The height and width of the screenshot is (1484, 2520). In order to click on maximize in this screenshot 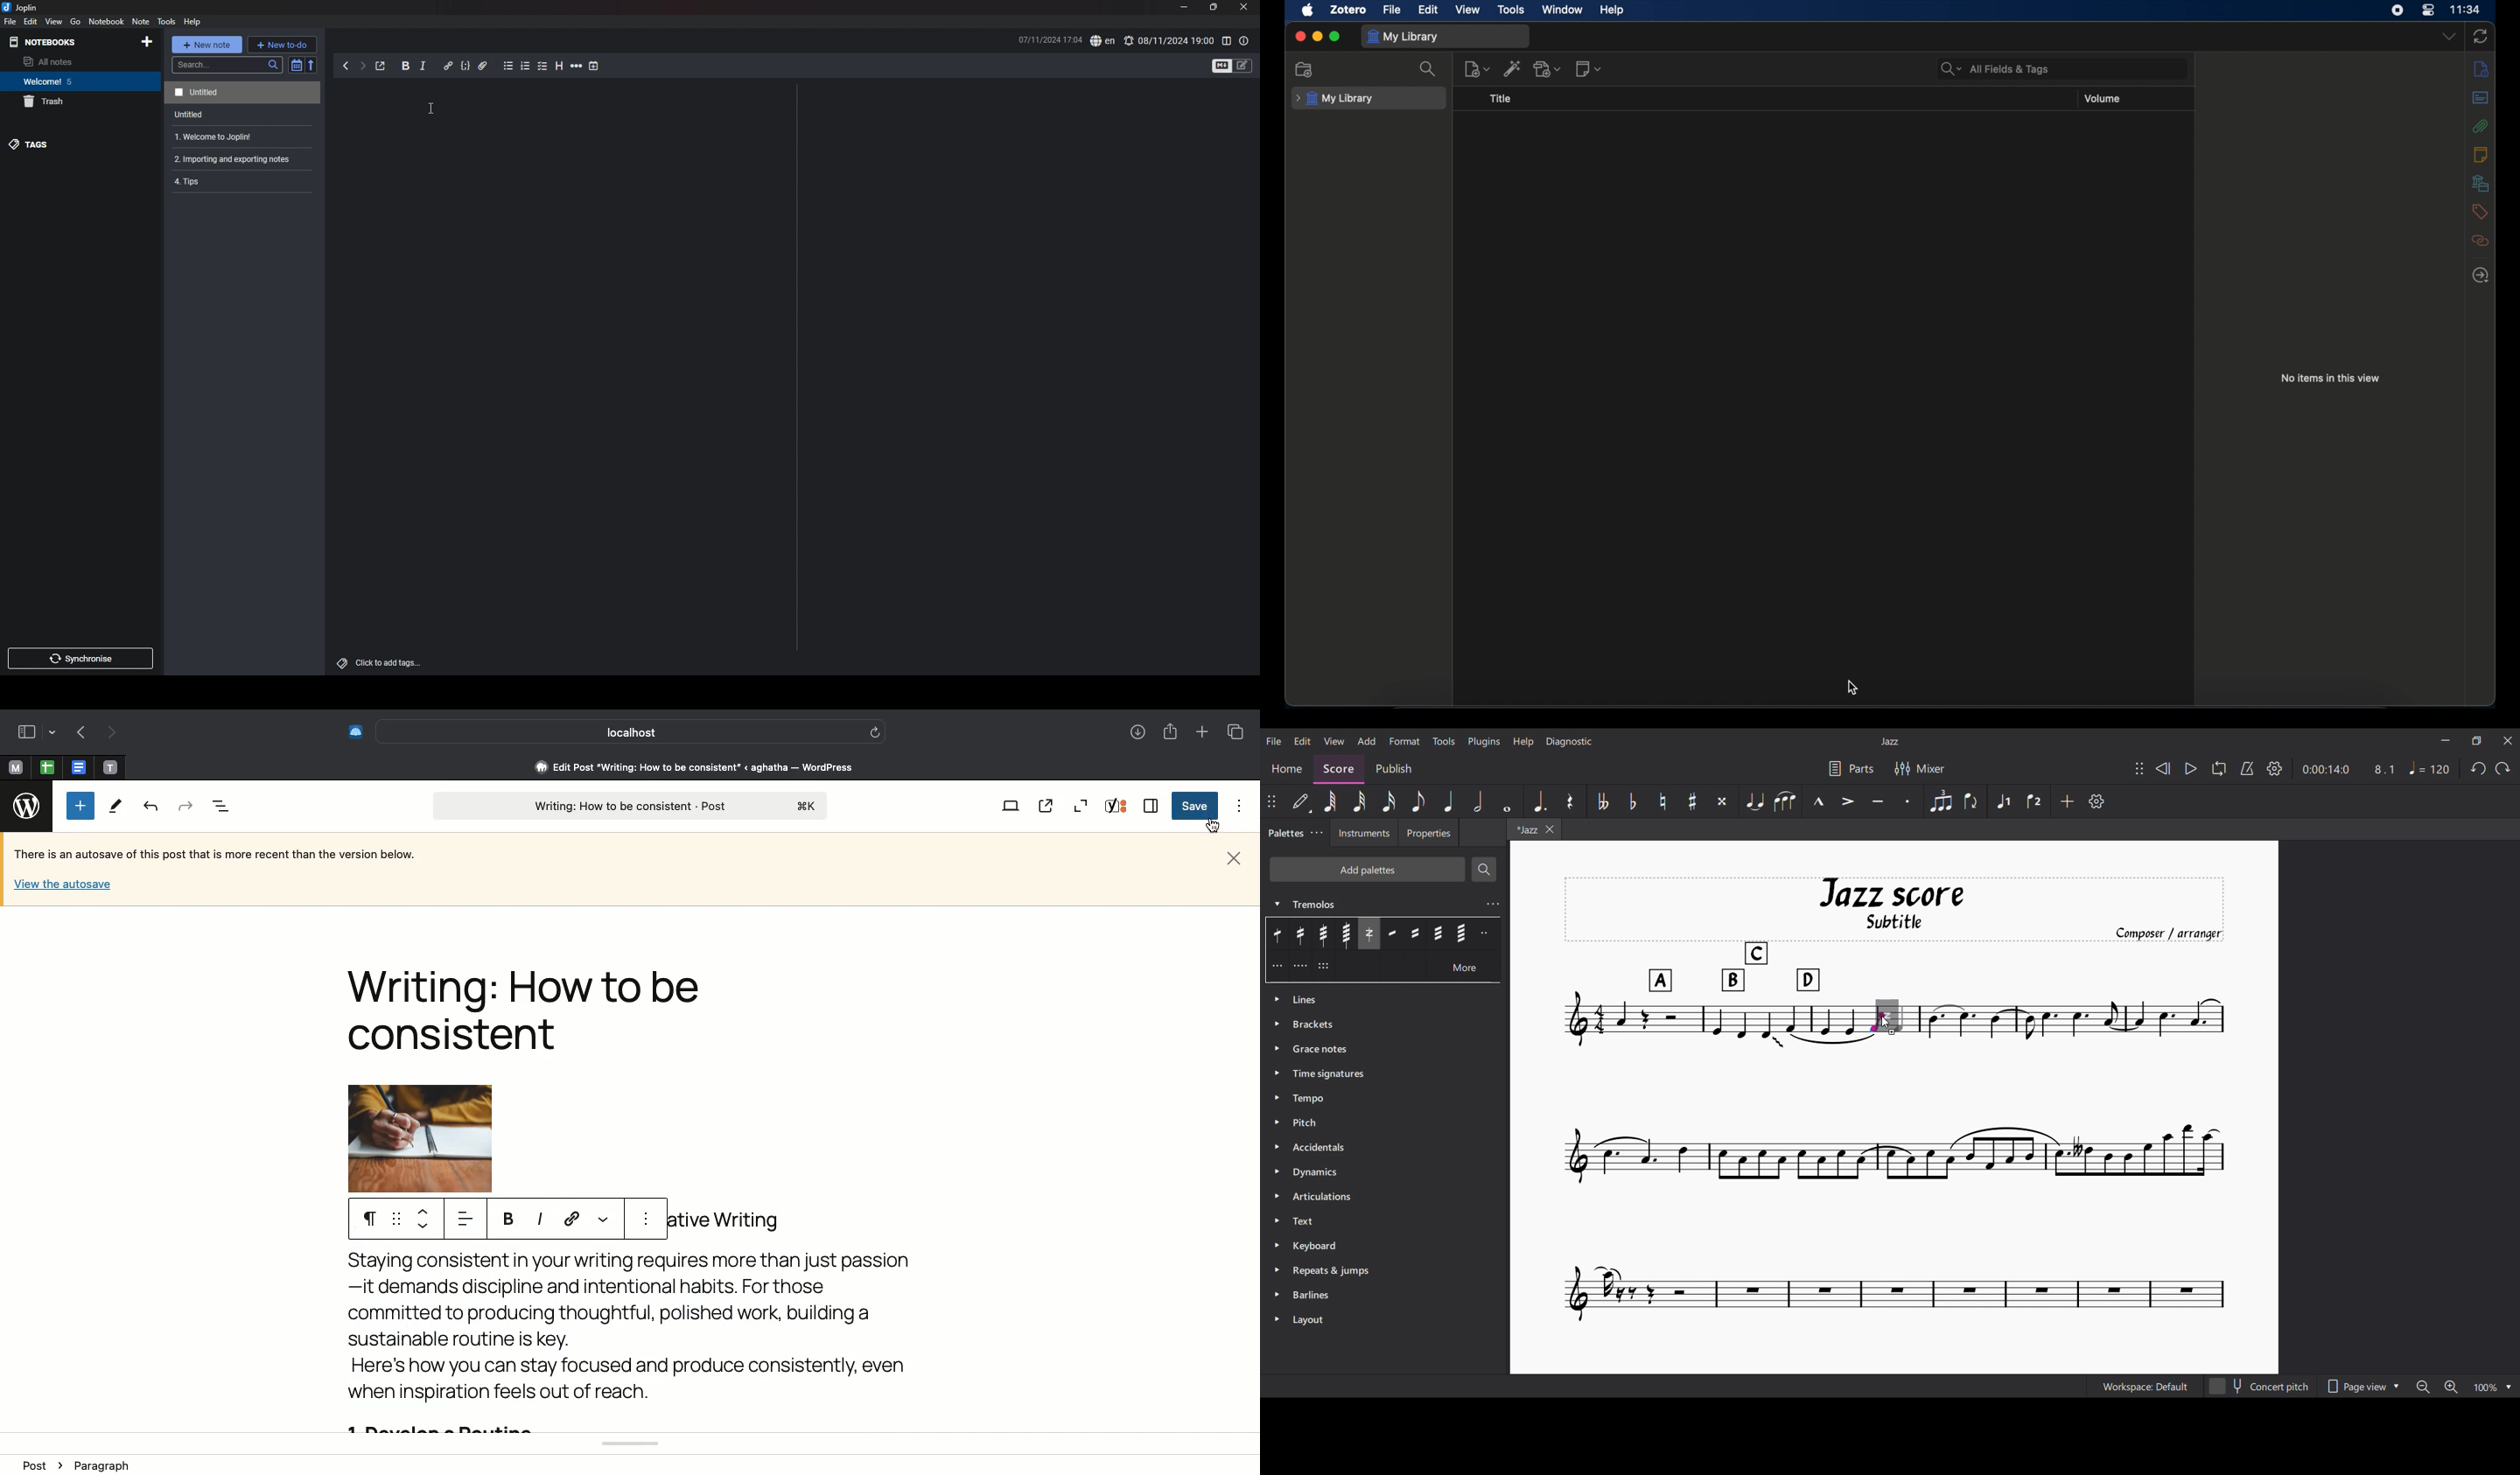, I will do `click(1335, 36)`.